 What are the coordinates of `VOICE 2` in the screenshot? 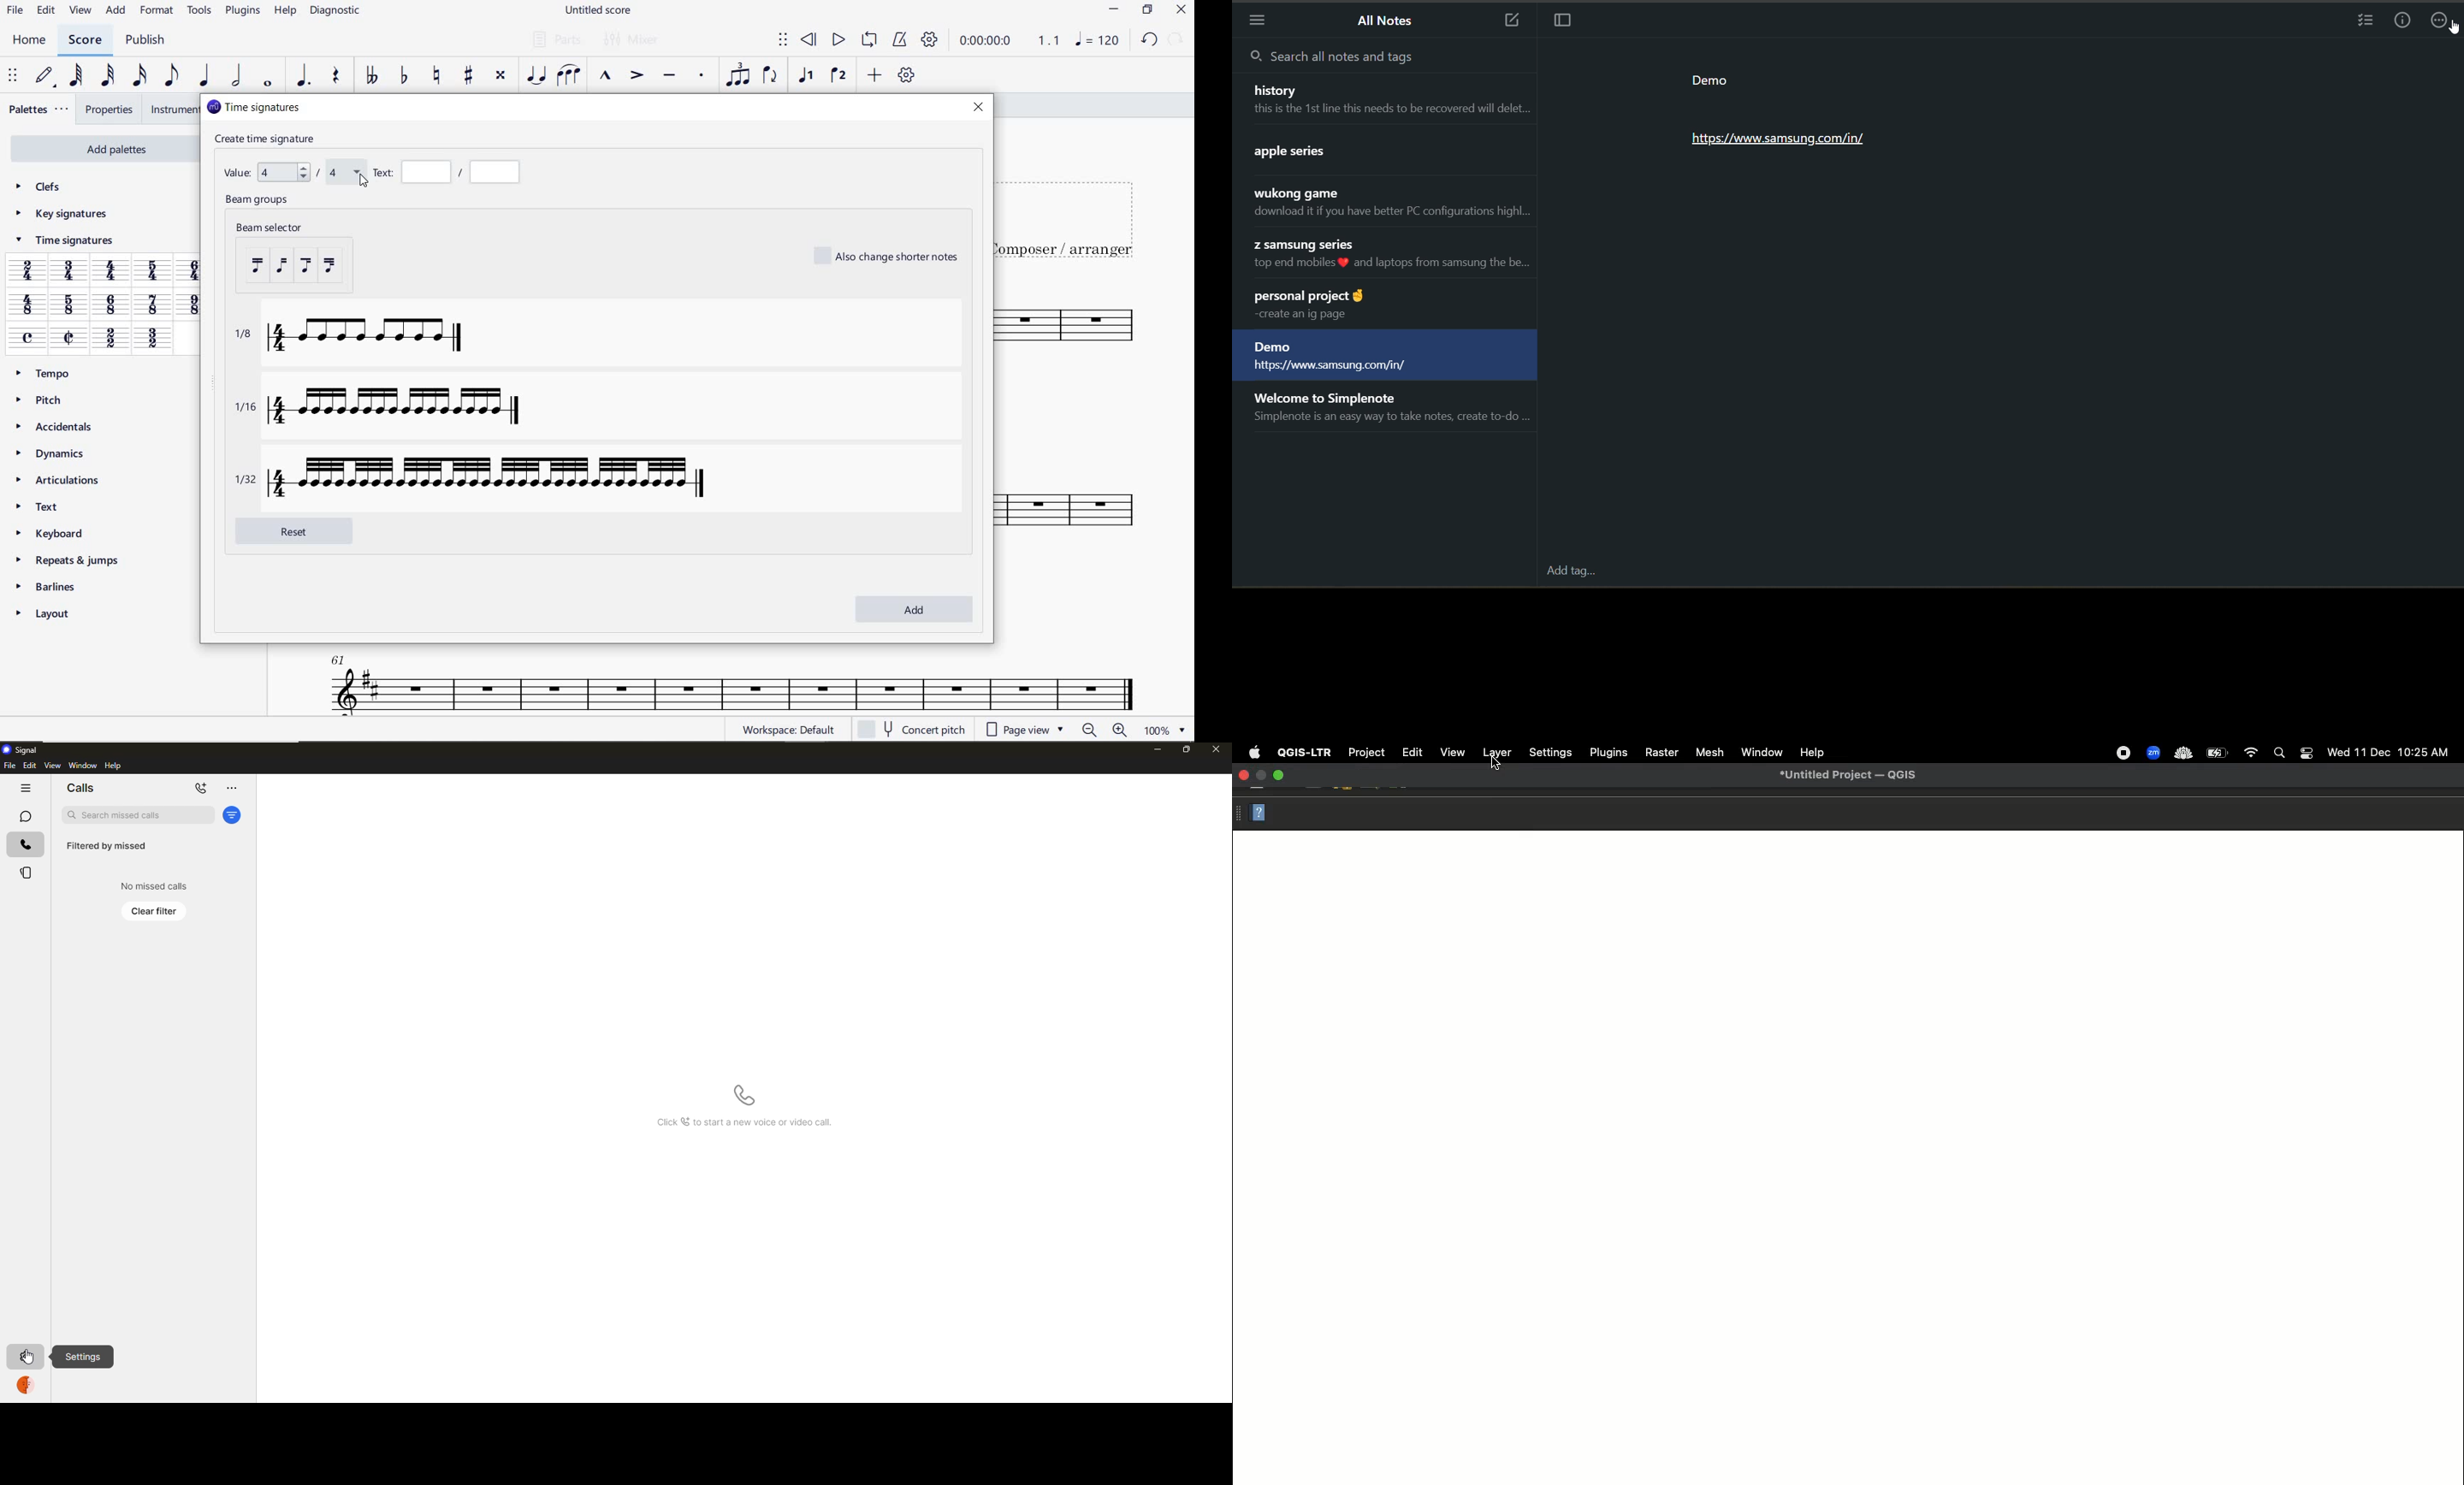 It's located at (838, 76).